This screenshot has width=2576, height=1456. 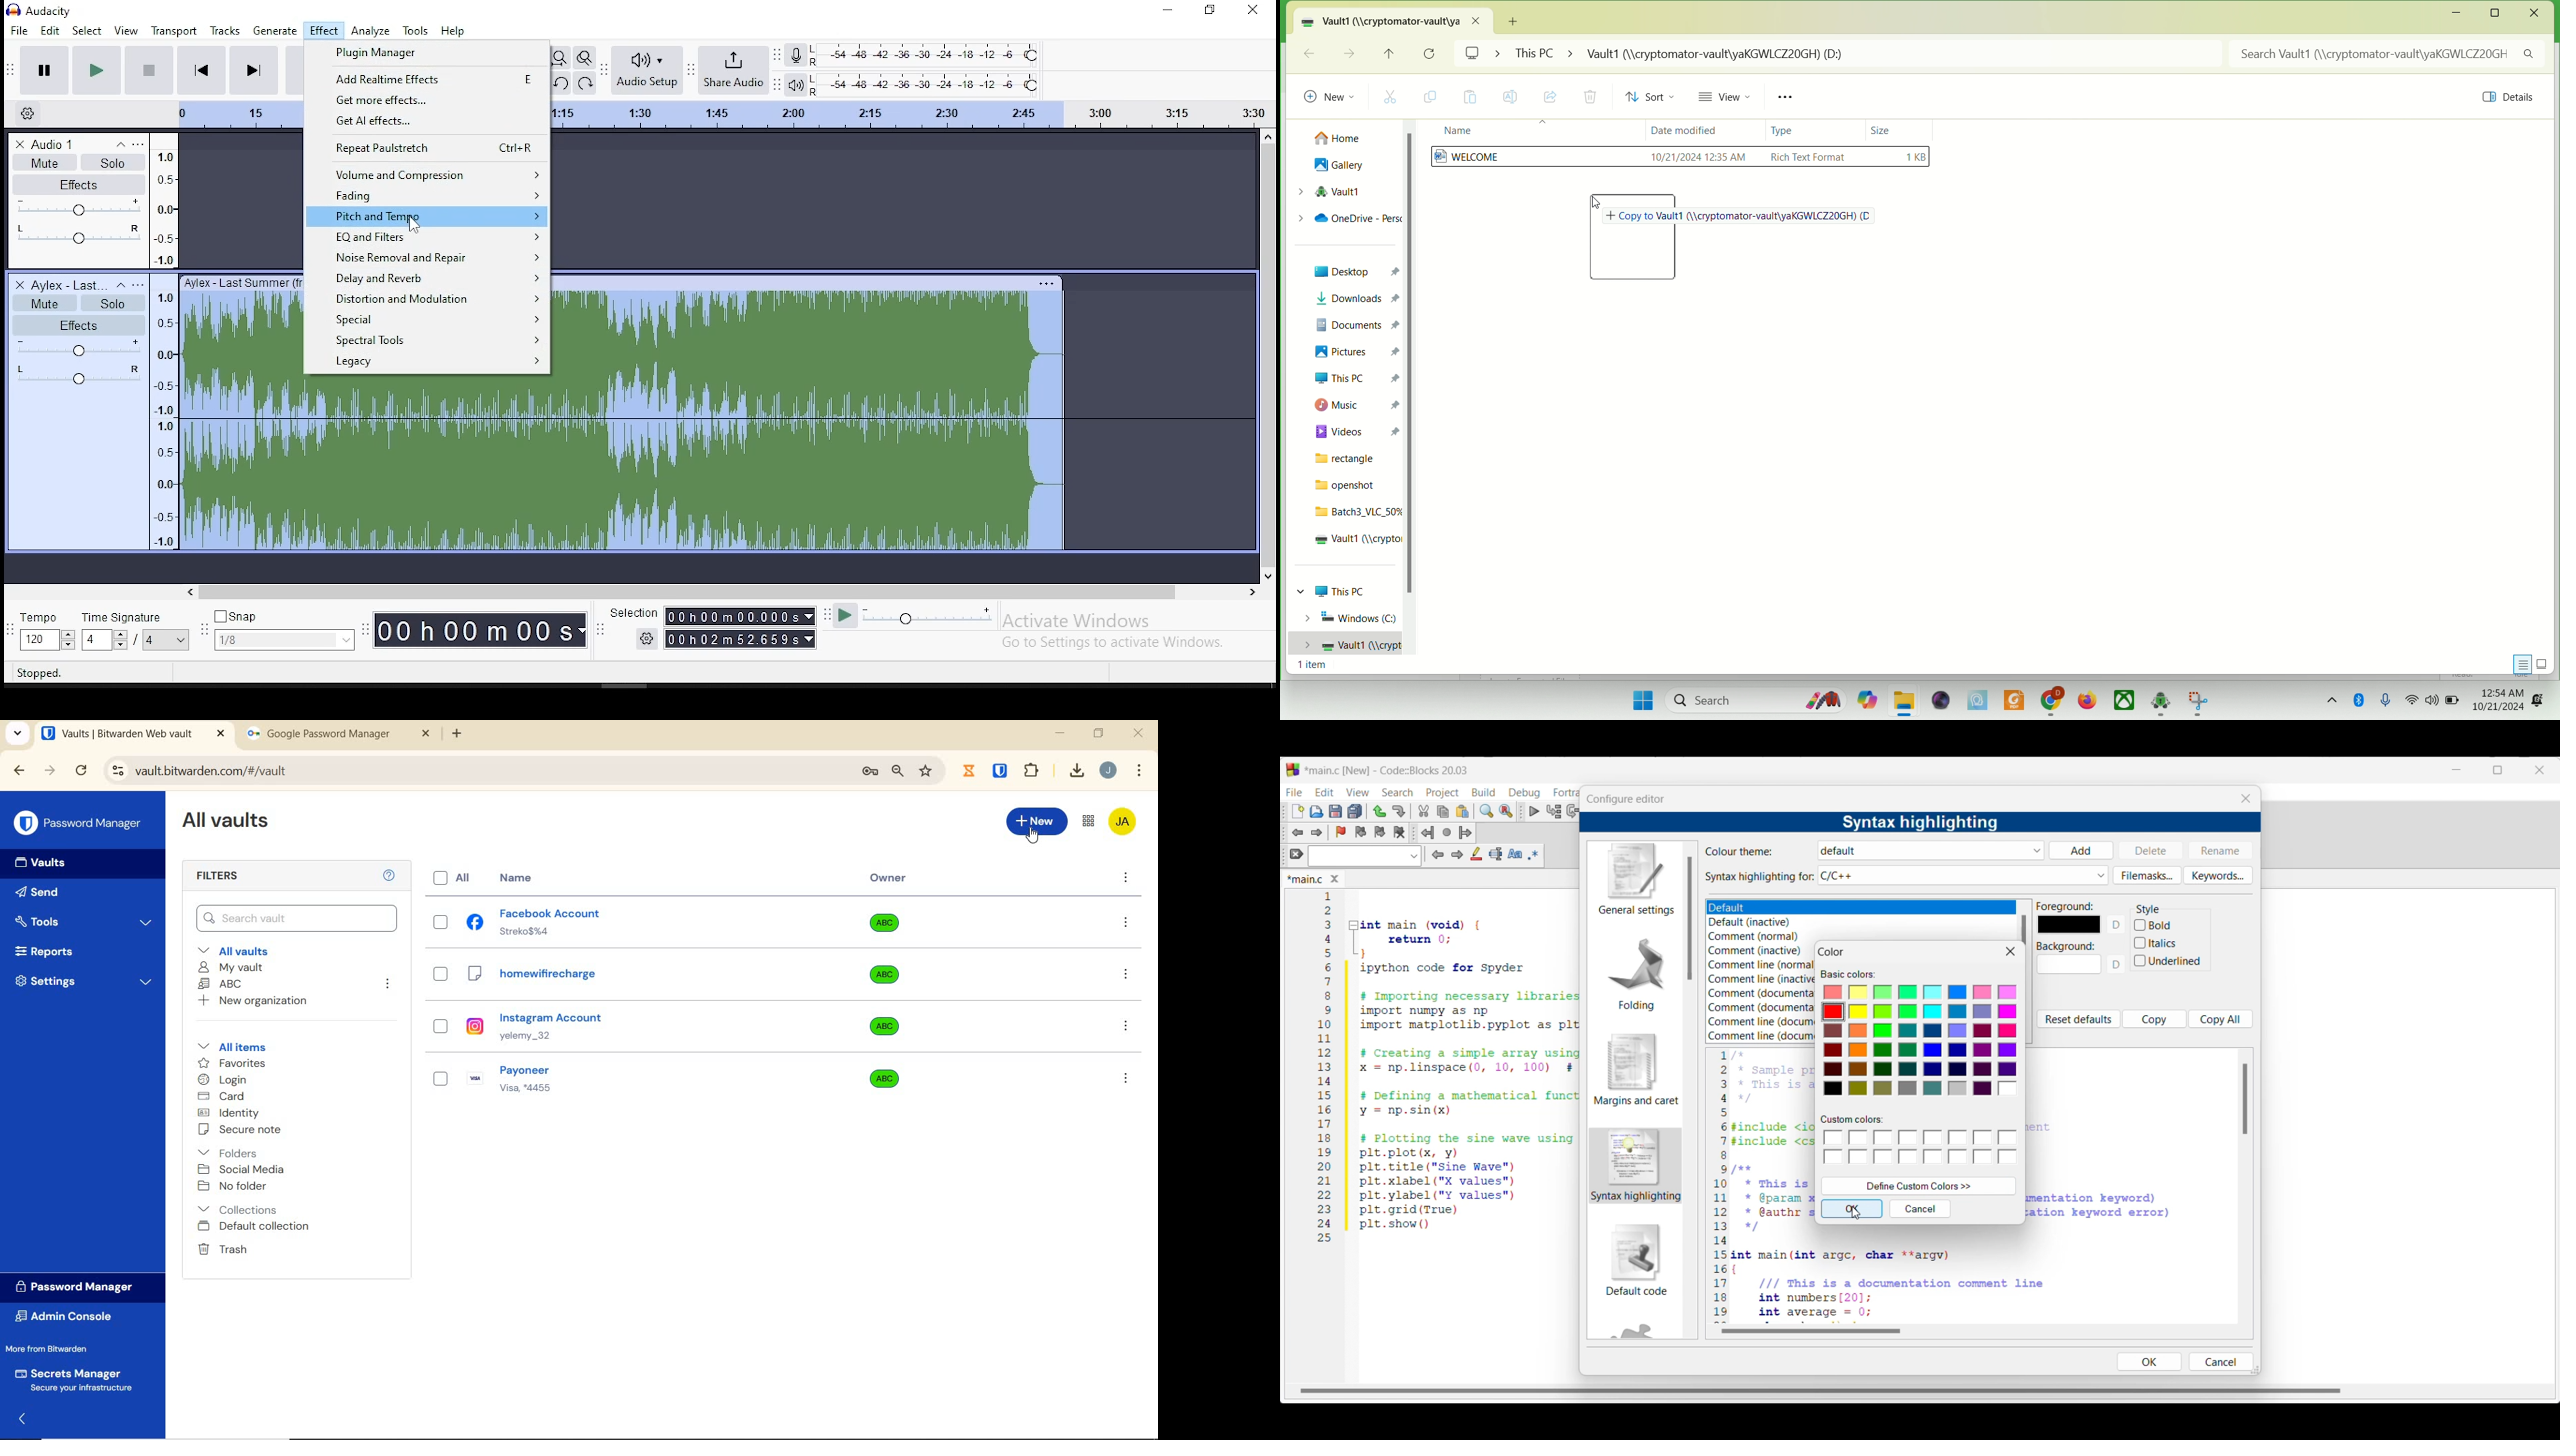 What do you see at coordinates (44, 162) in the screenshot?
I see `mute/unmute` at bounding box center [44, 162].